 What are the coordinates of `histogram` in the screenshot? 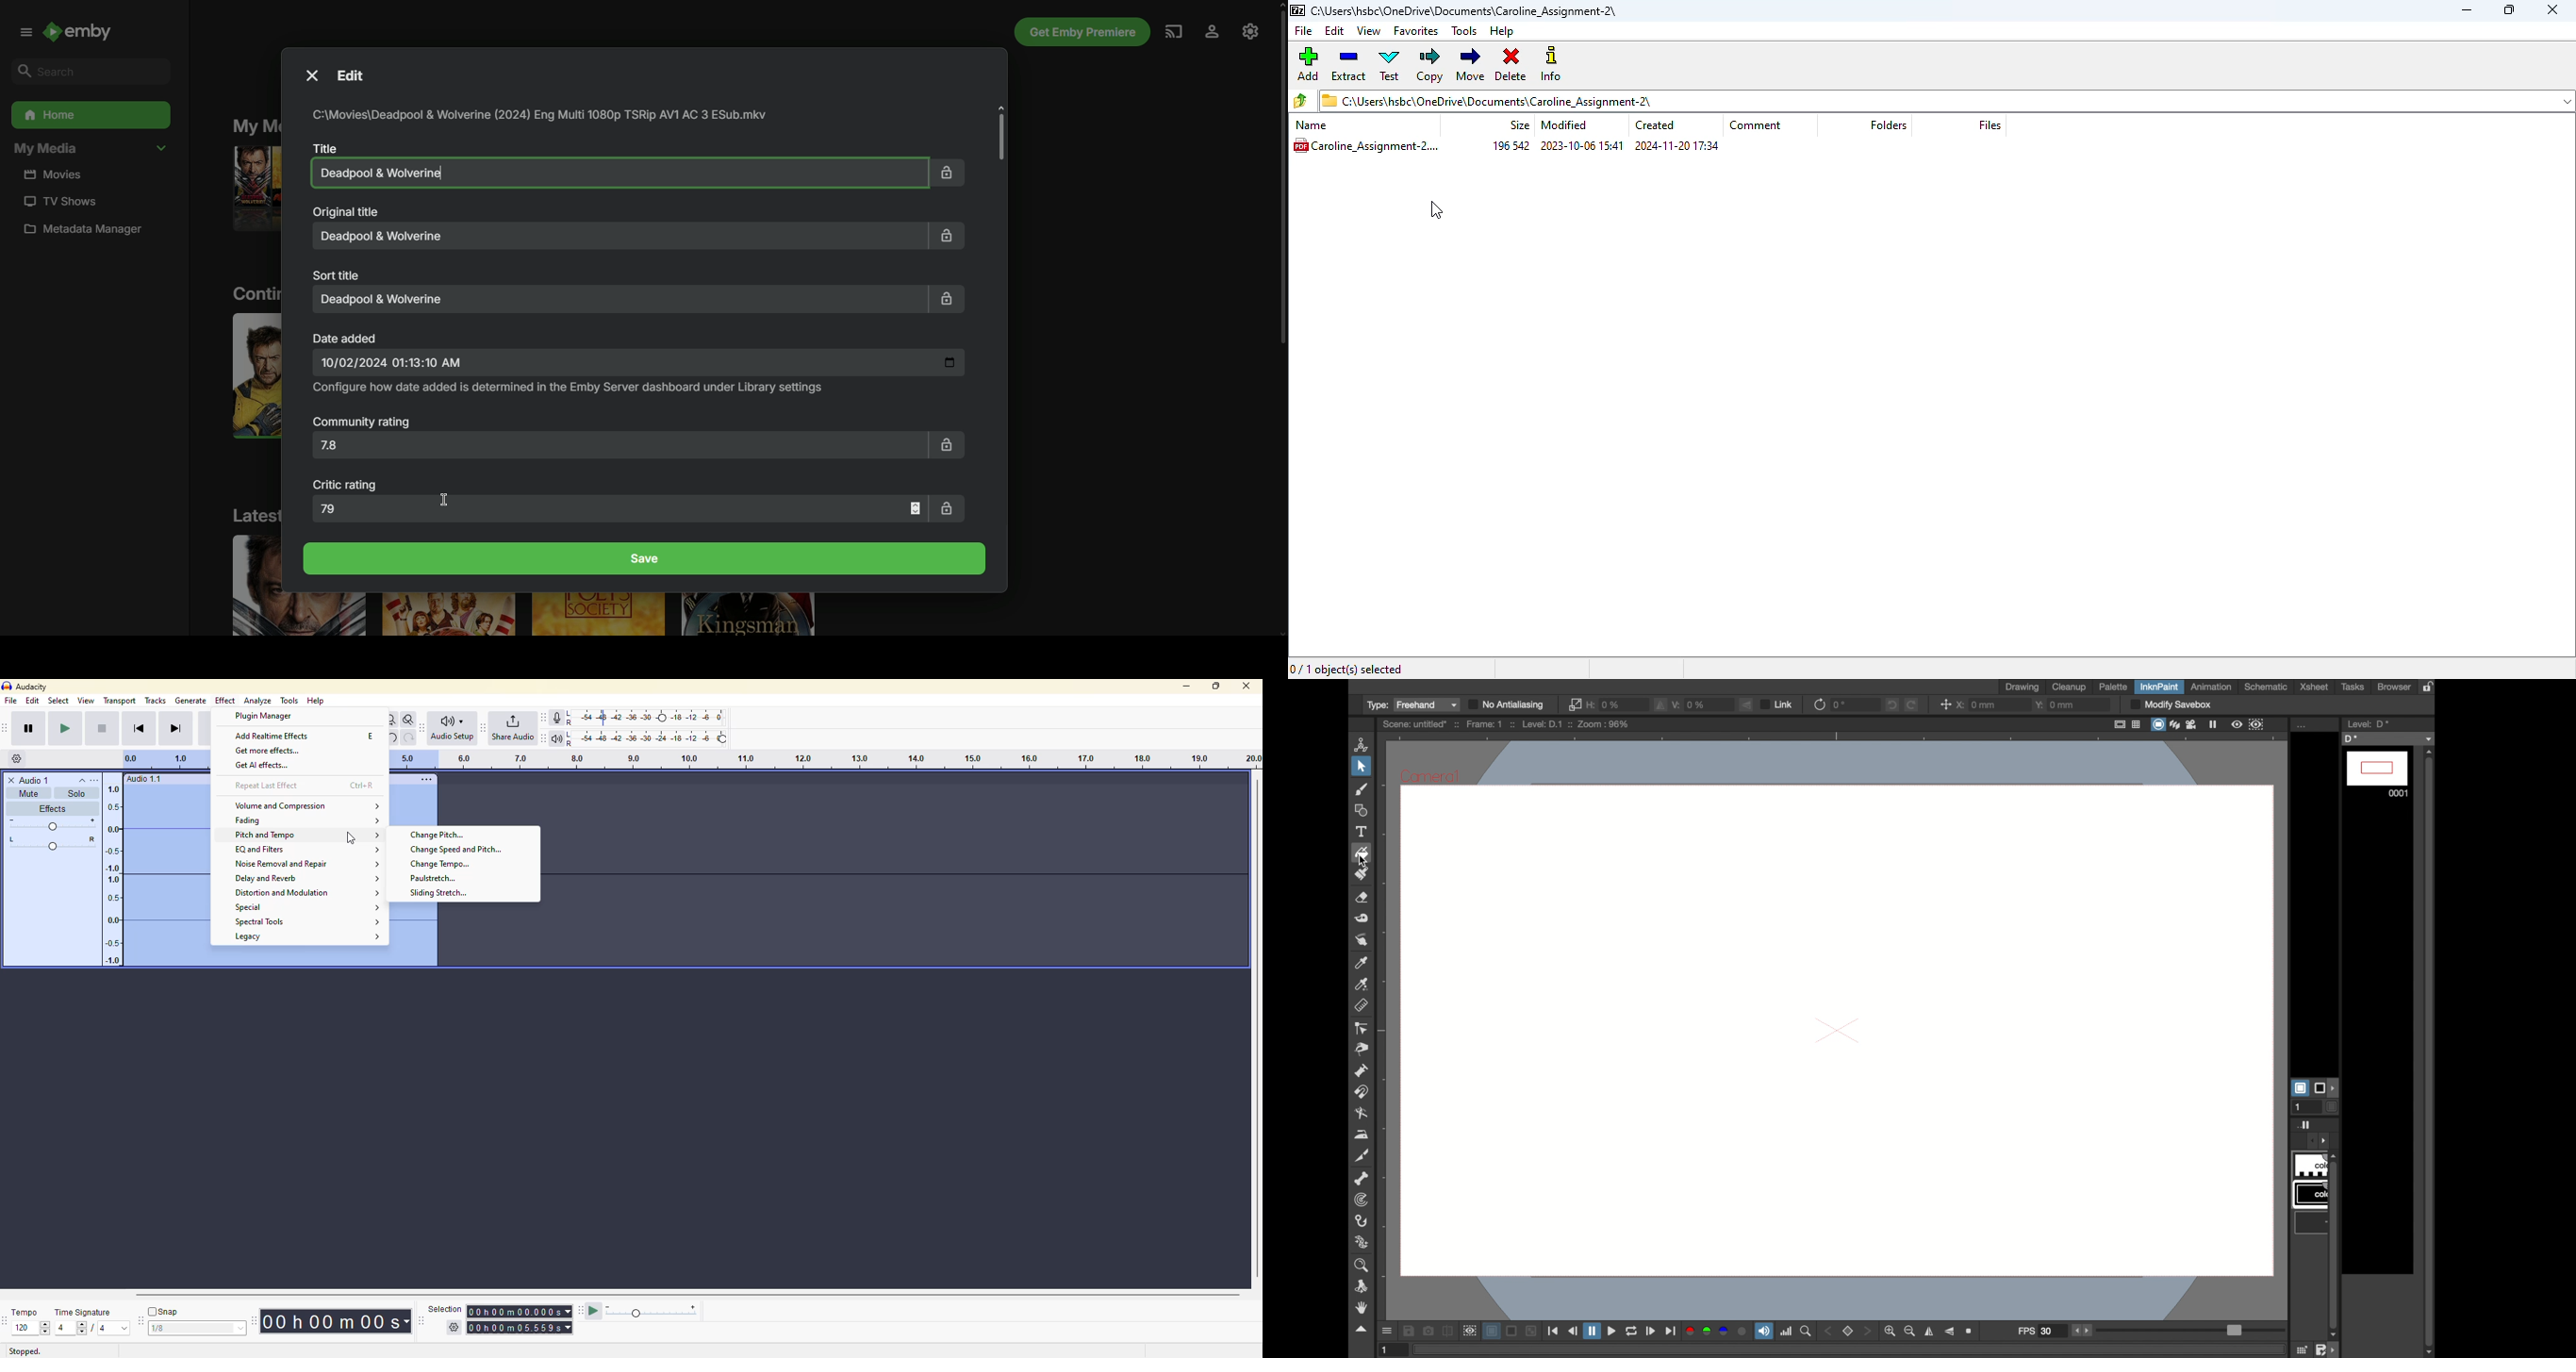 It's located at (1786, 1332).